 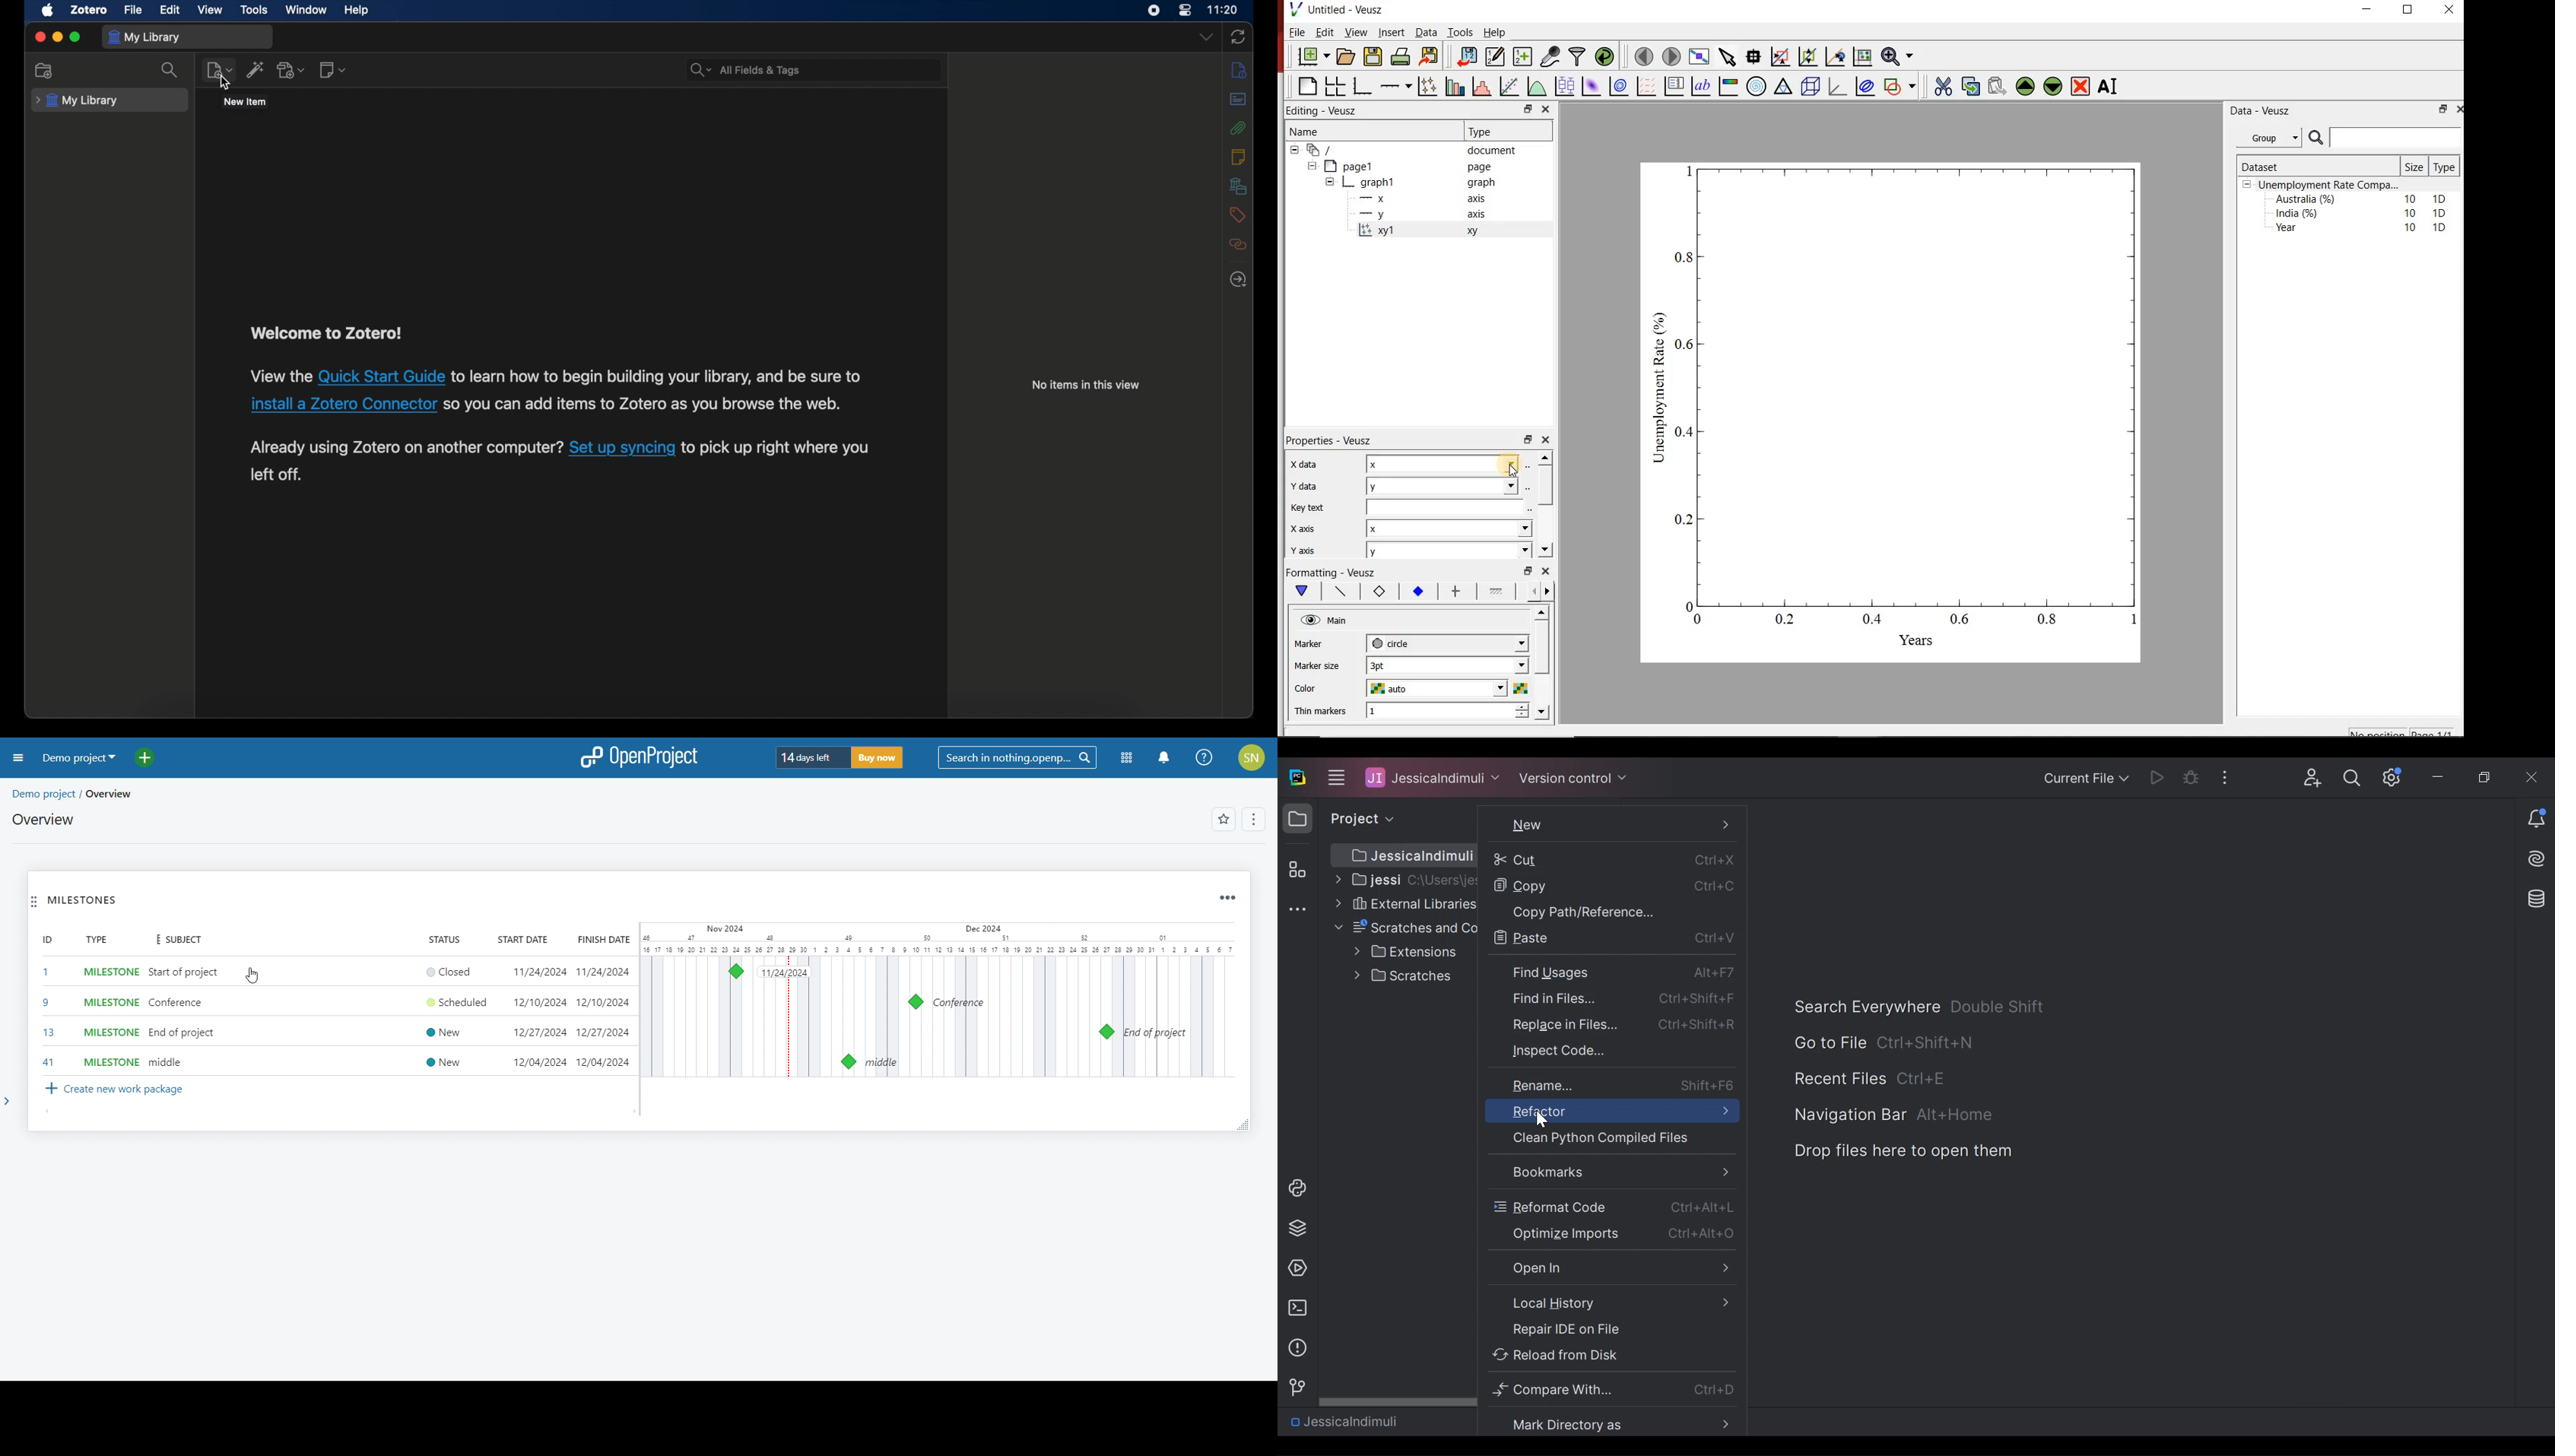 I want to click on Project Name, so click(x=1343, y=1421).